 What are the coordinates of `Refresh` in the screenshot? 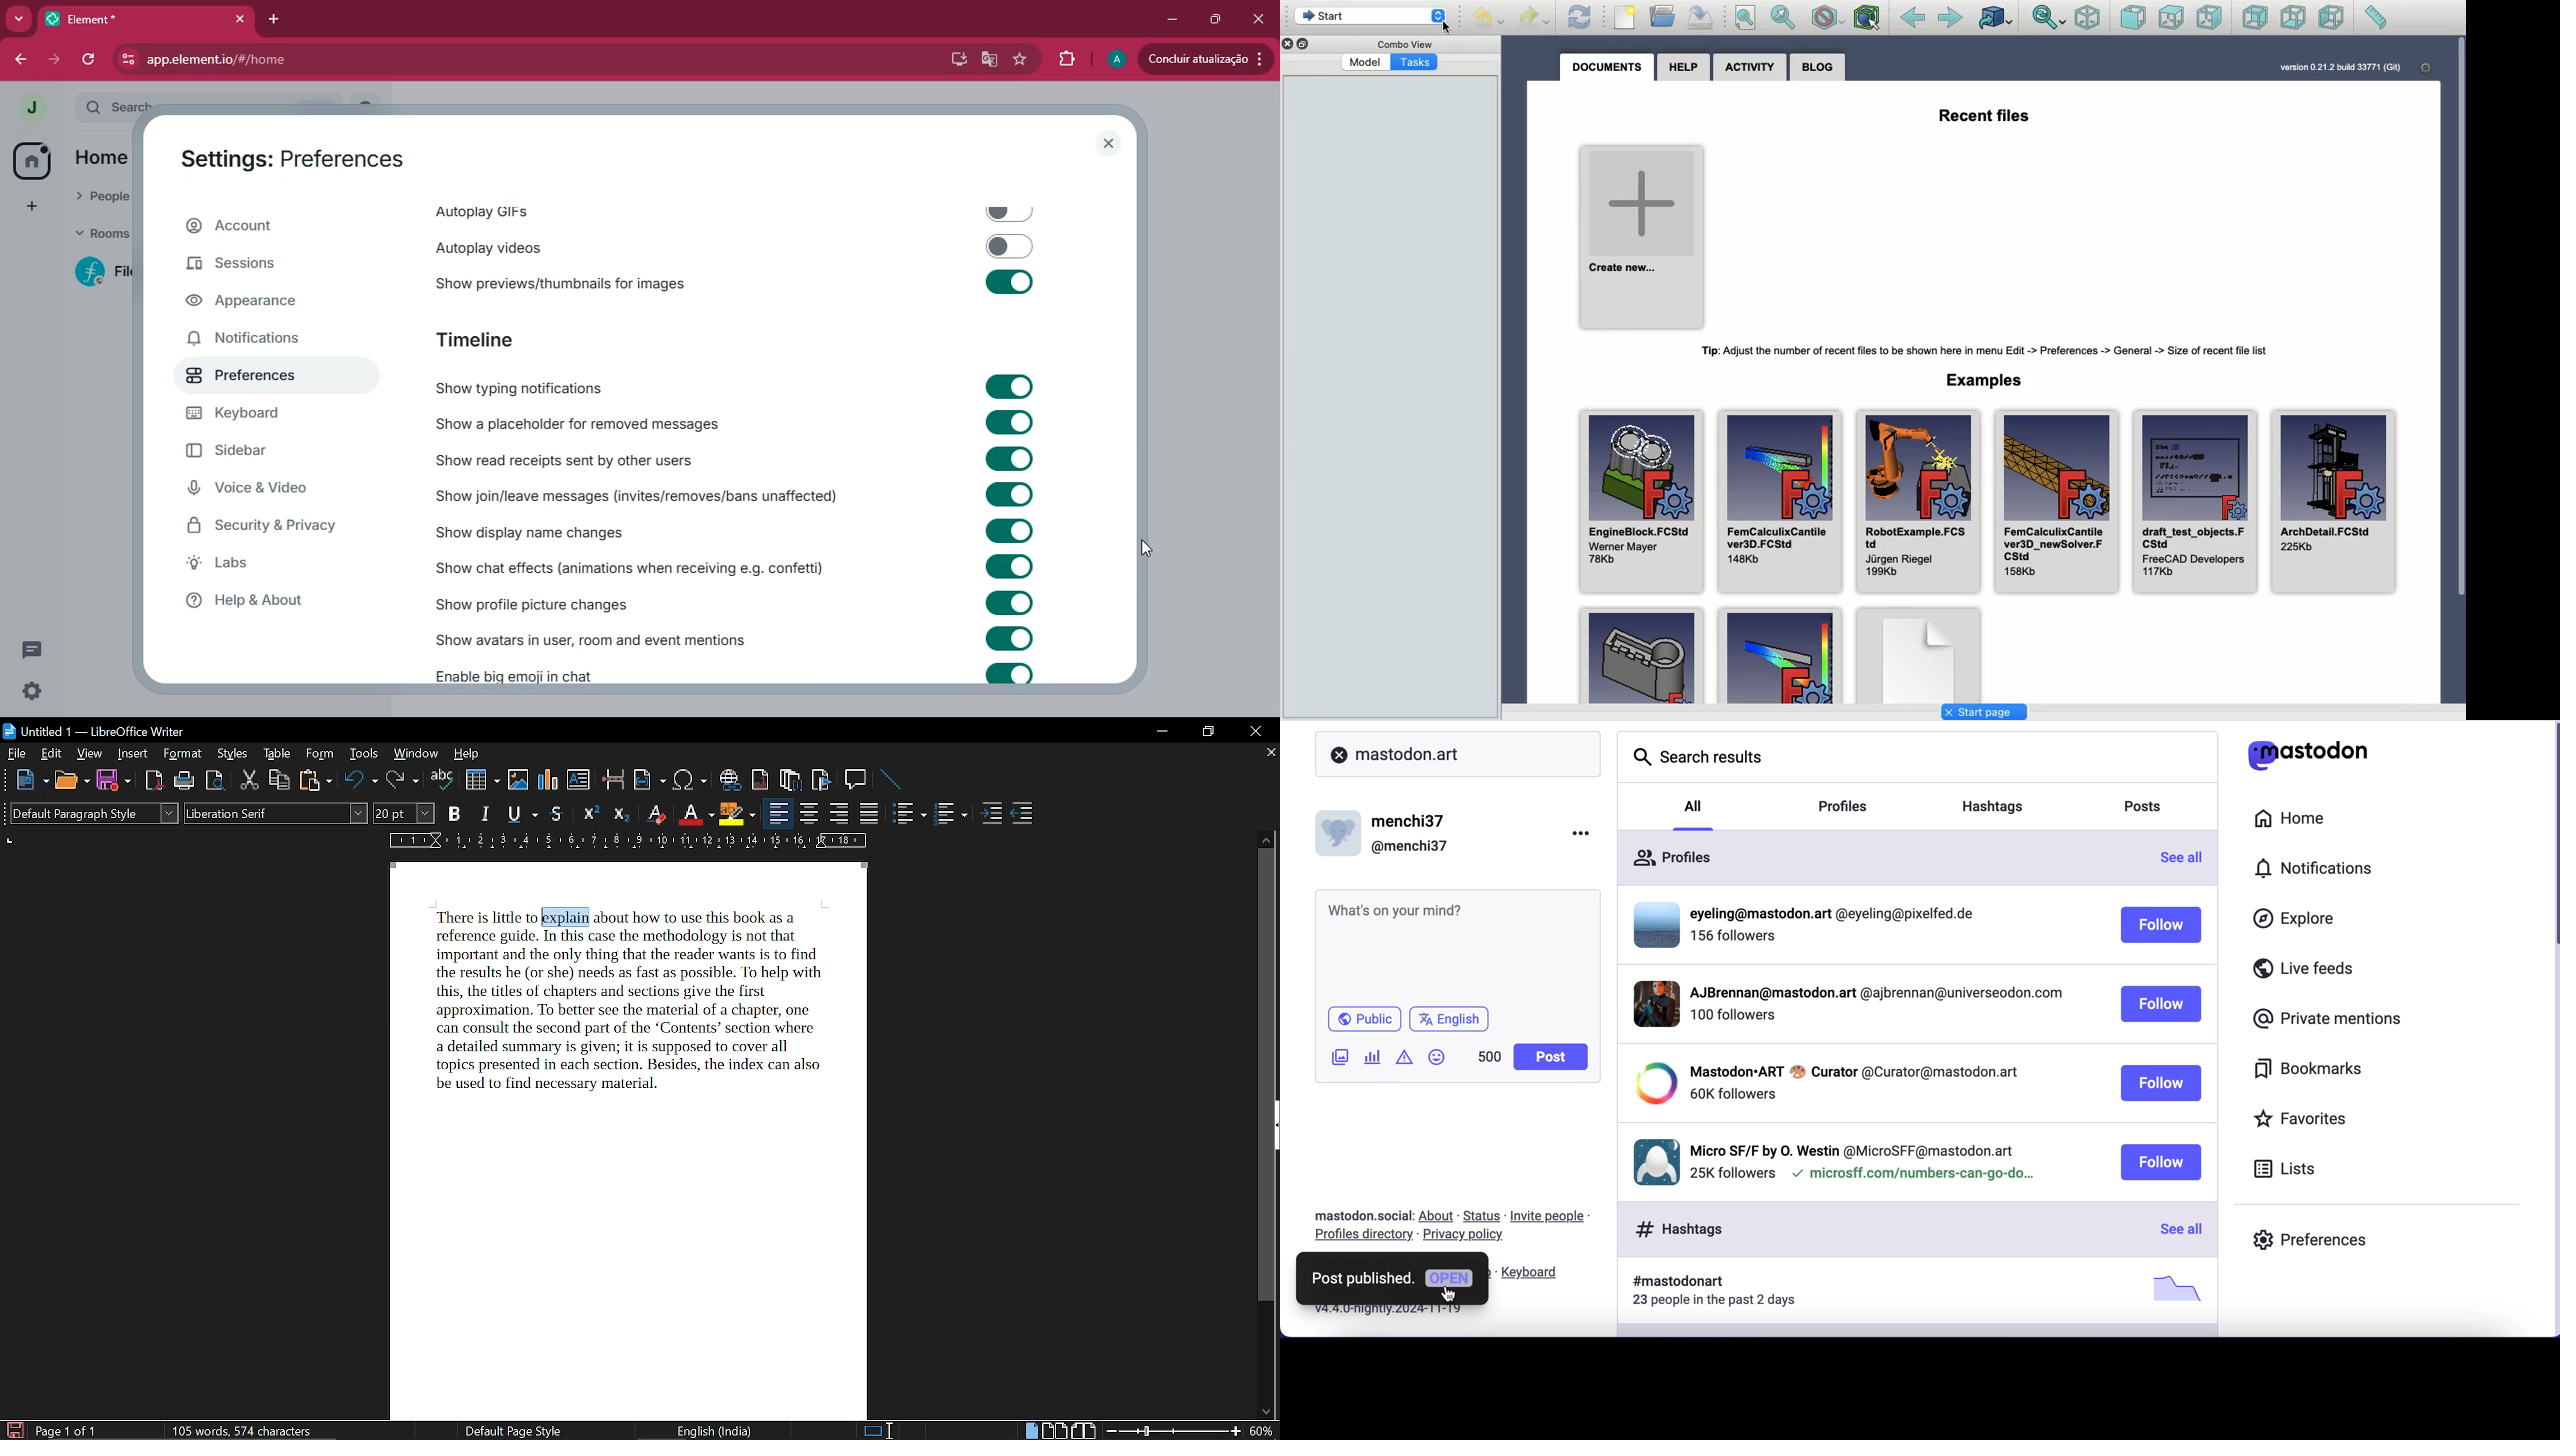 It's located at (1579, 16).